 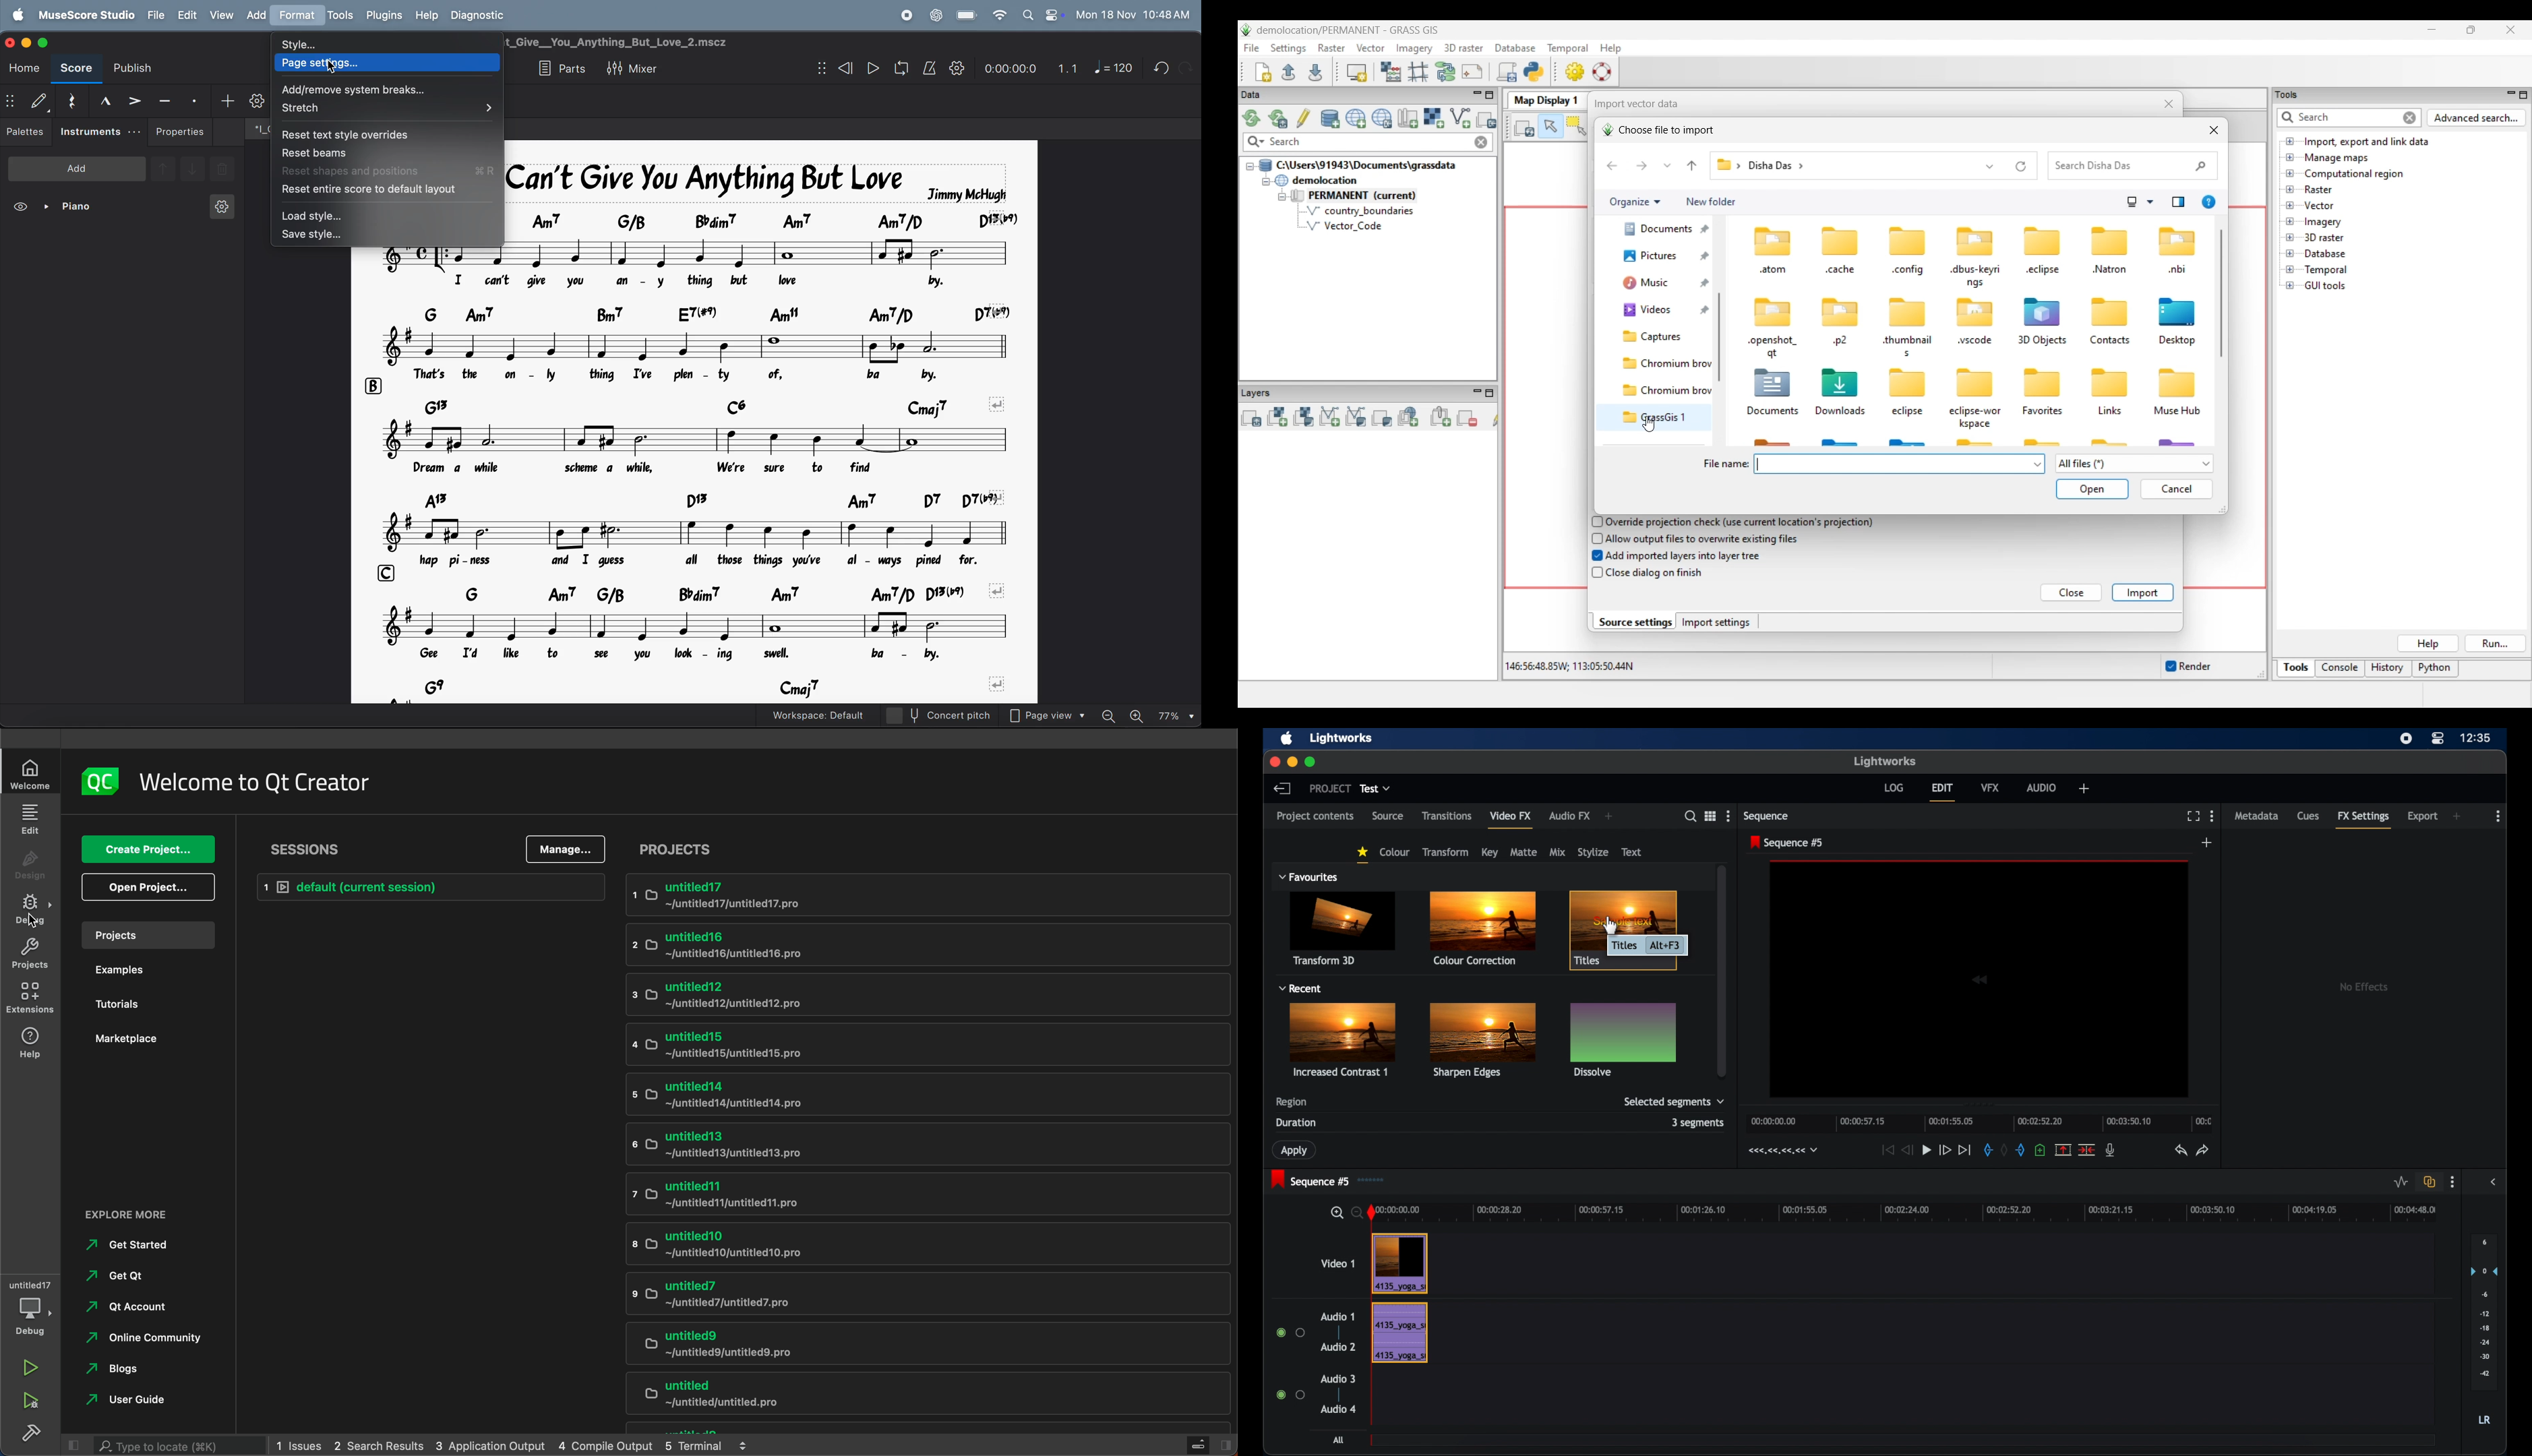 What do you see at coordinates (1289, 1395) in the screenshot?
I see `radio buttons` at bounding box center [1289, 1395].